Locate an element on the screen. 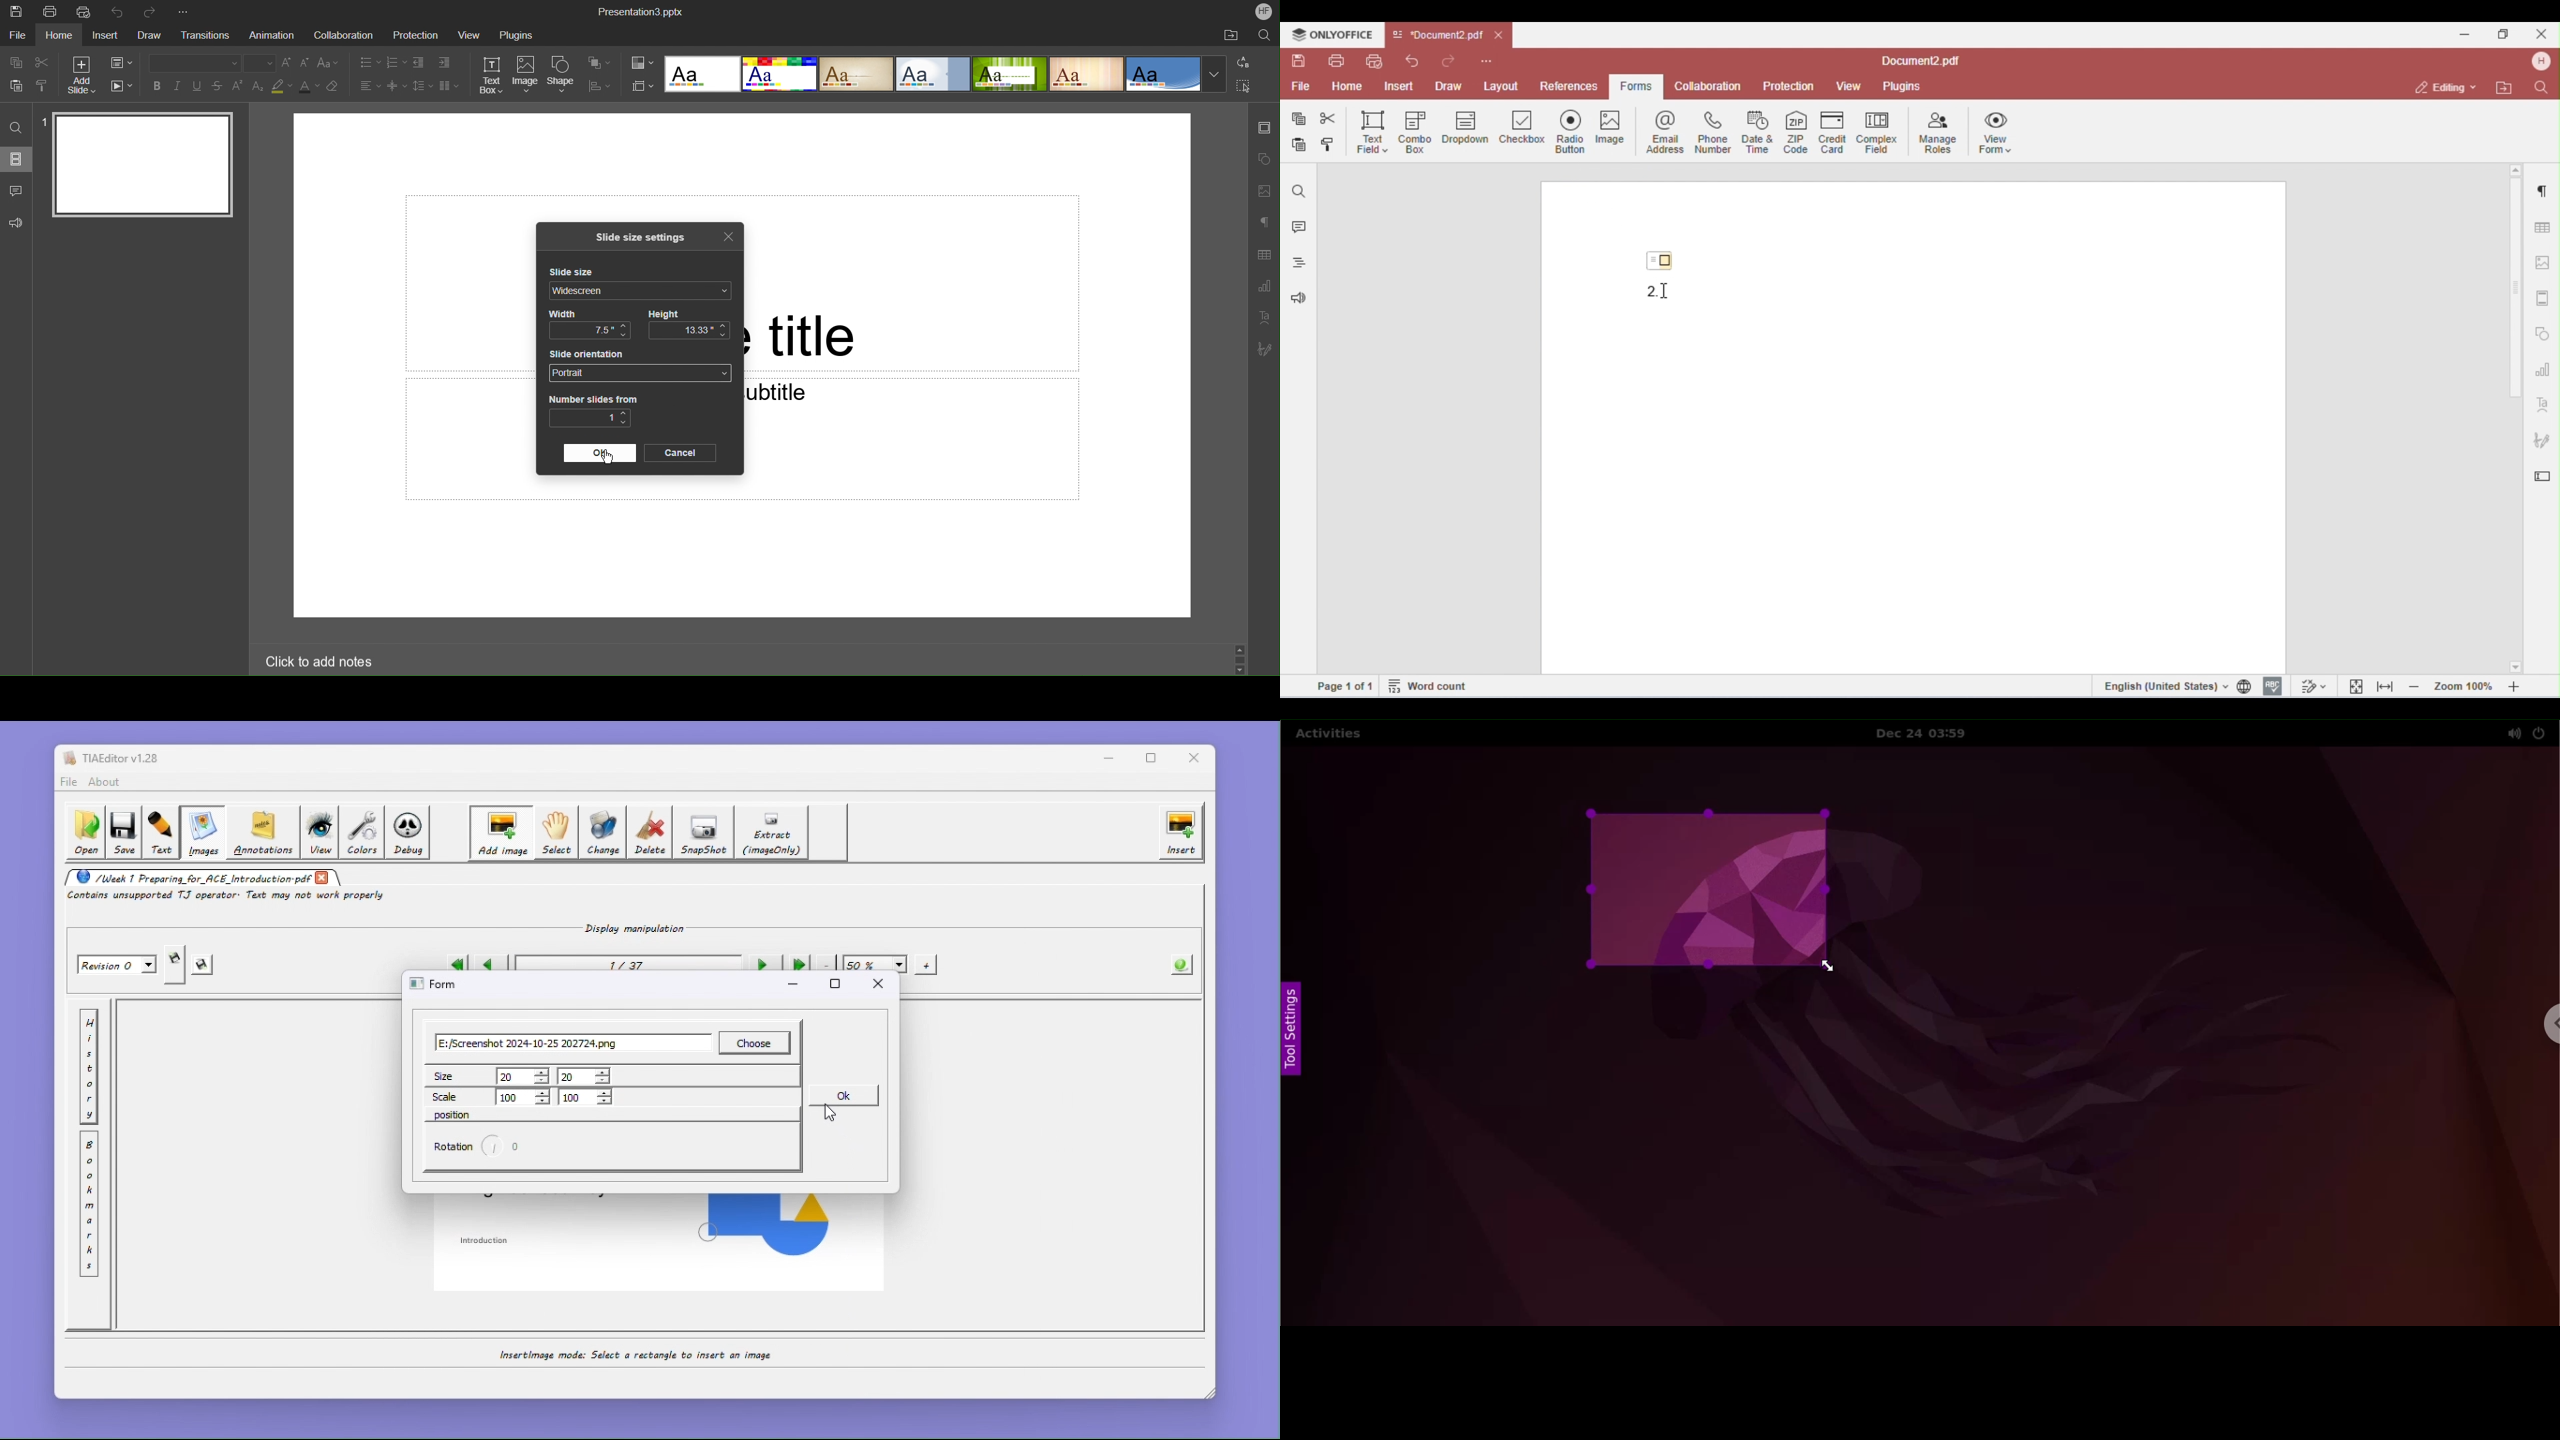 The width and height of the screenshot is (2576, 1456). Bold is located at coordinates (155, 87).